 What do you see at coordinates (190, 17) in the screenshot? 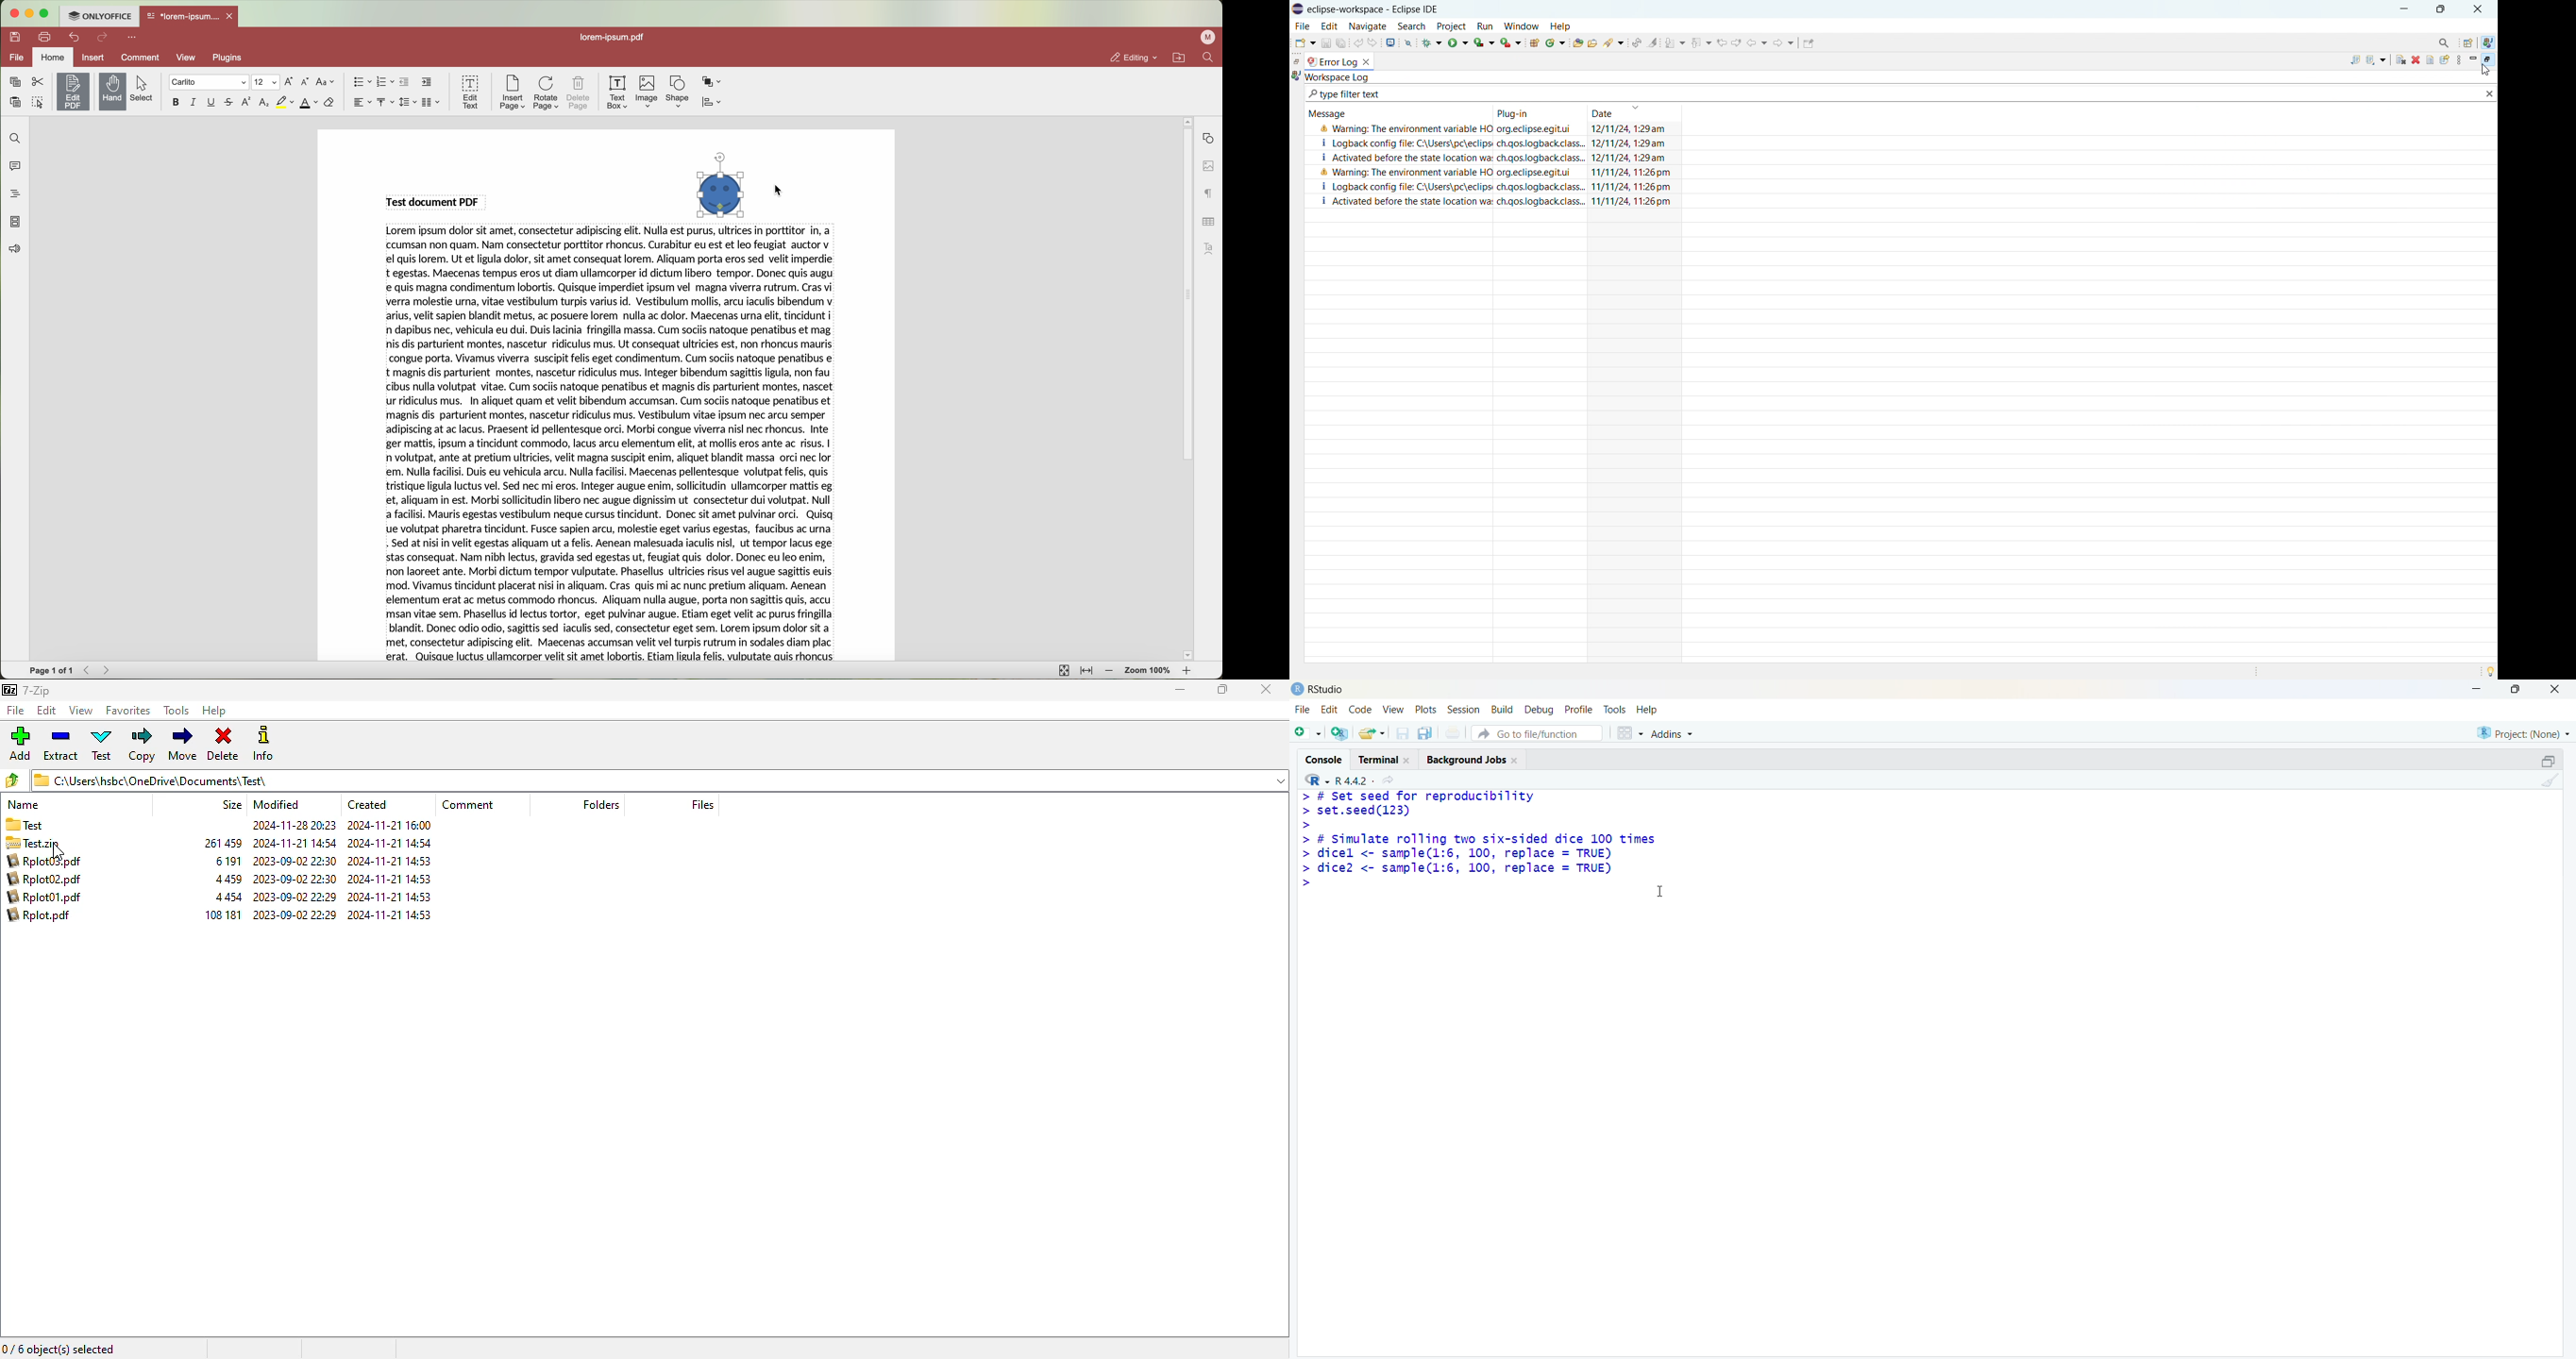
I see `open file` at bounding box center [190, 17].